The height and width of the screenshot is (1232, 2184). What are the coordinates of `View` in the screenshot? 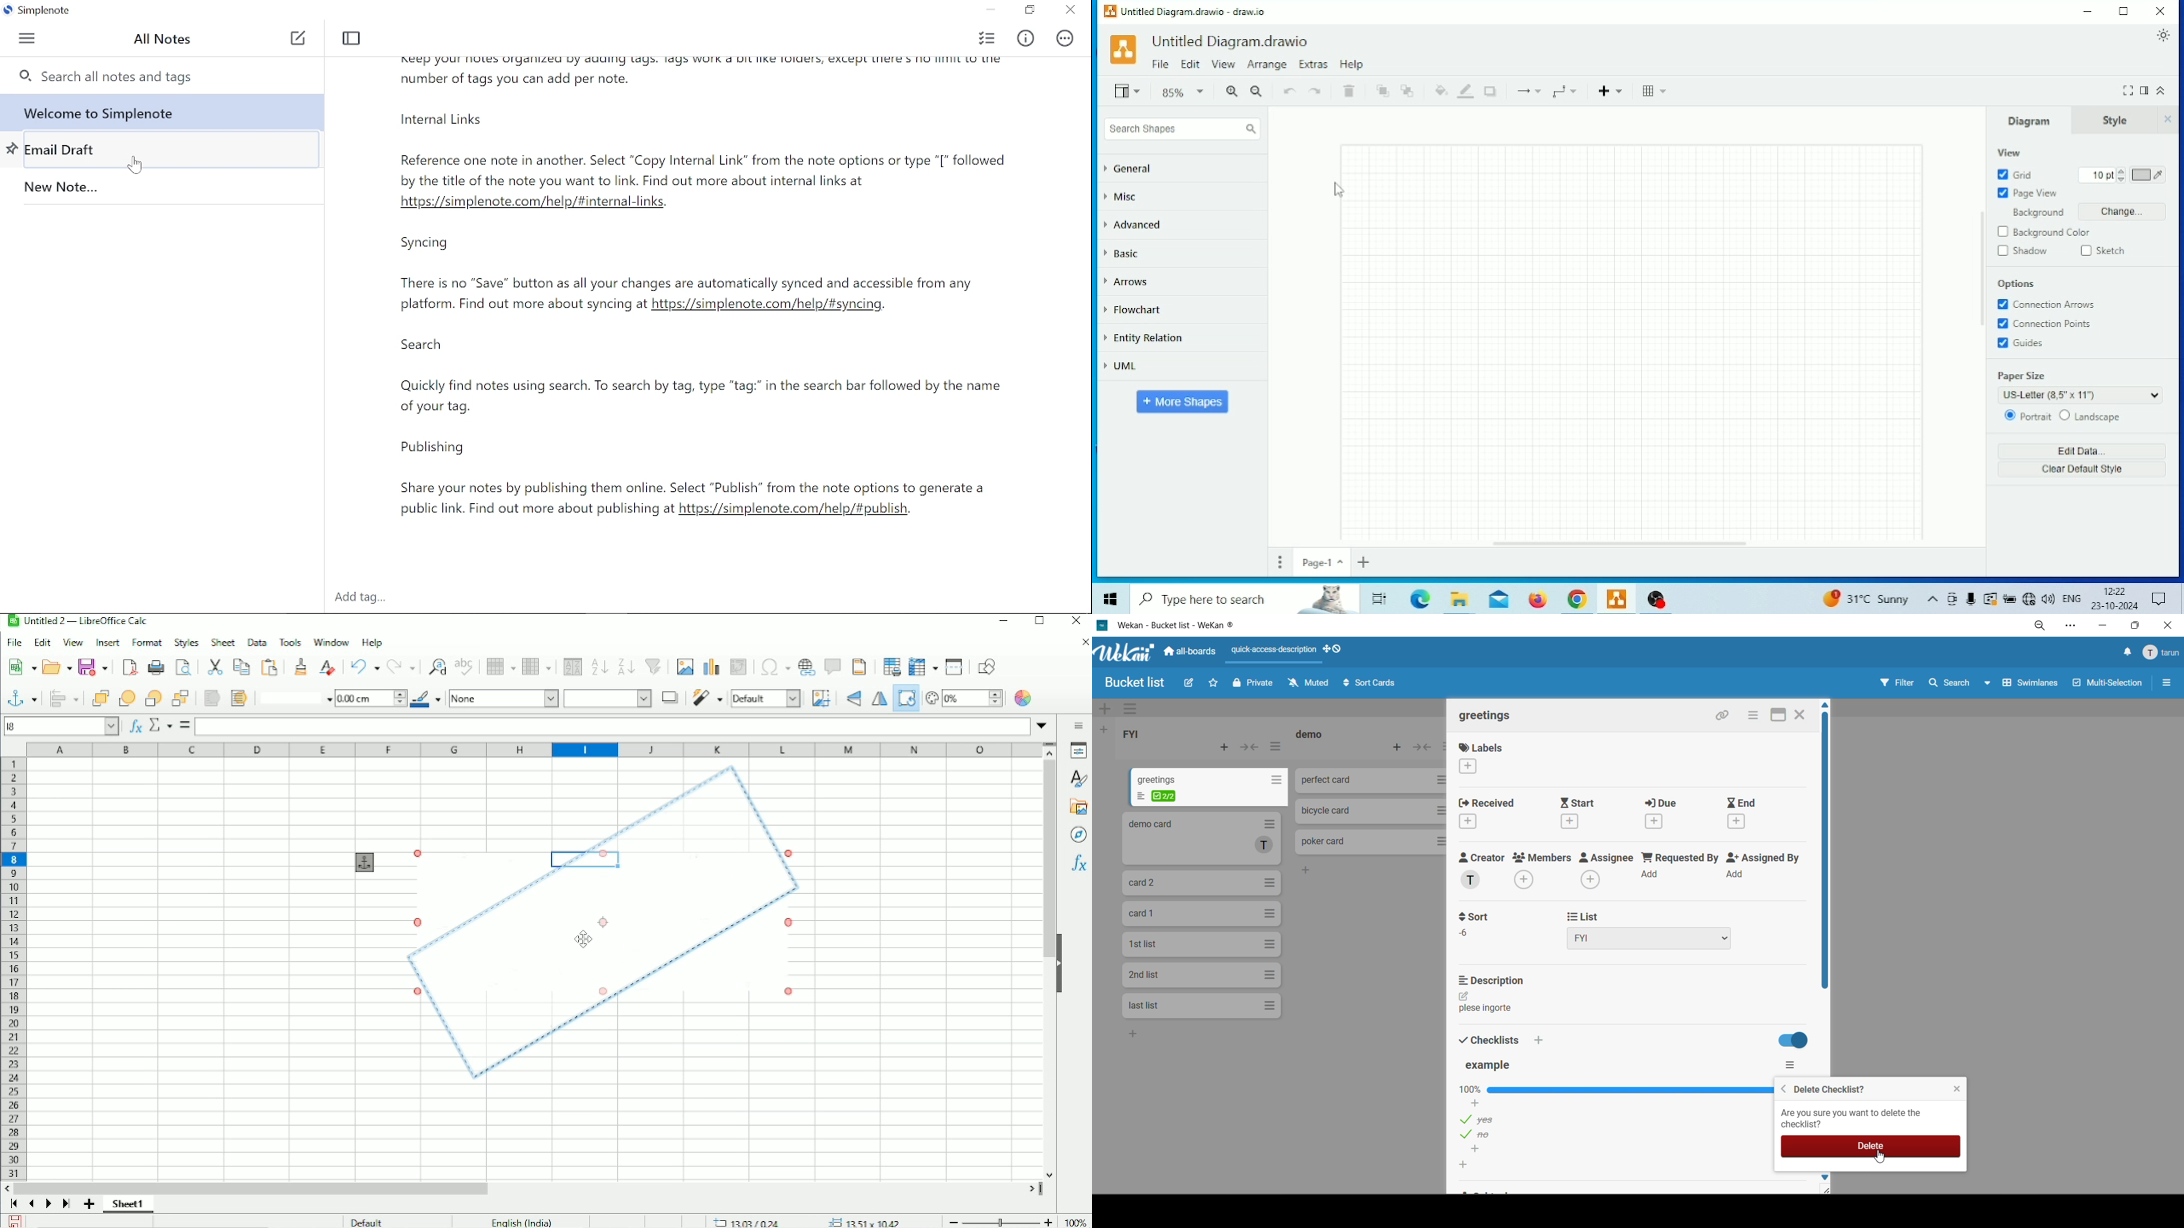 It's located at (1130, 90).